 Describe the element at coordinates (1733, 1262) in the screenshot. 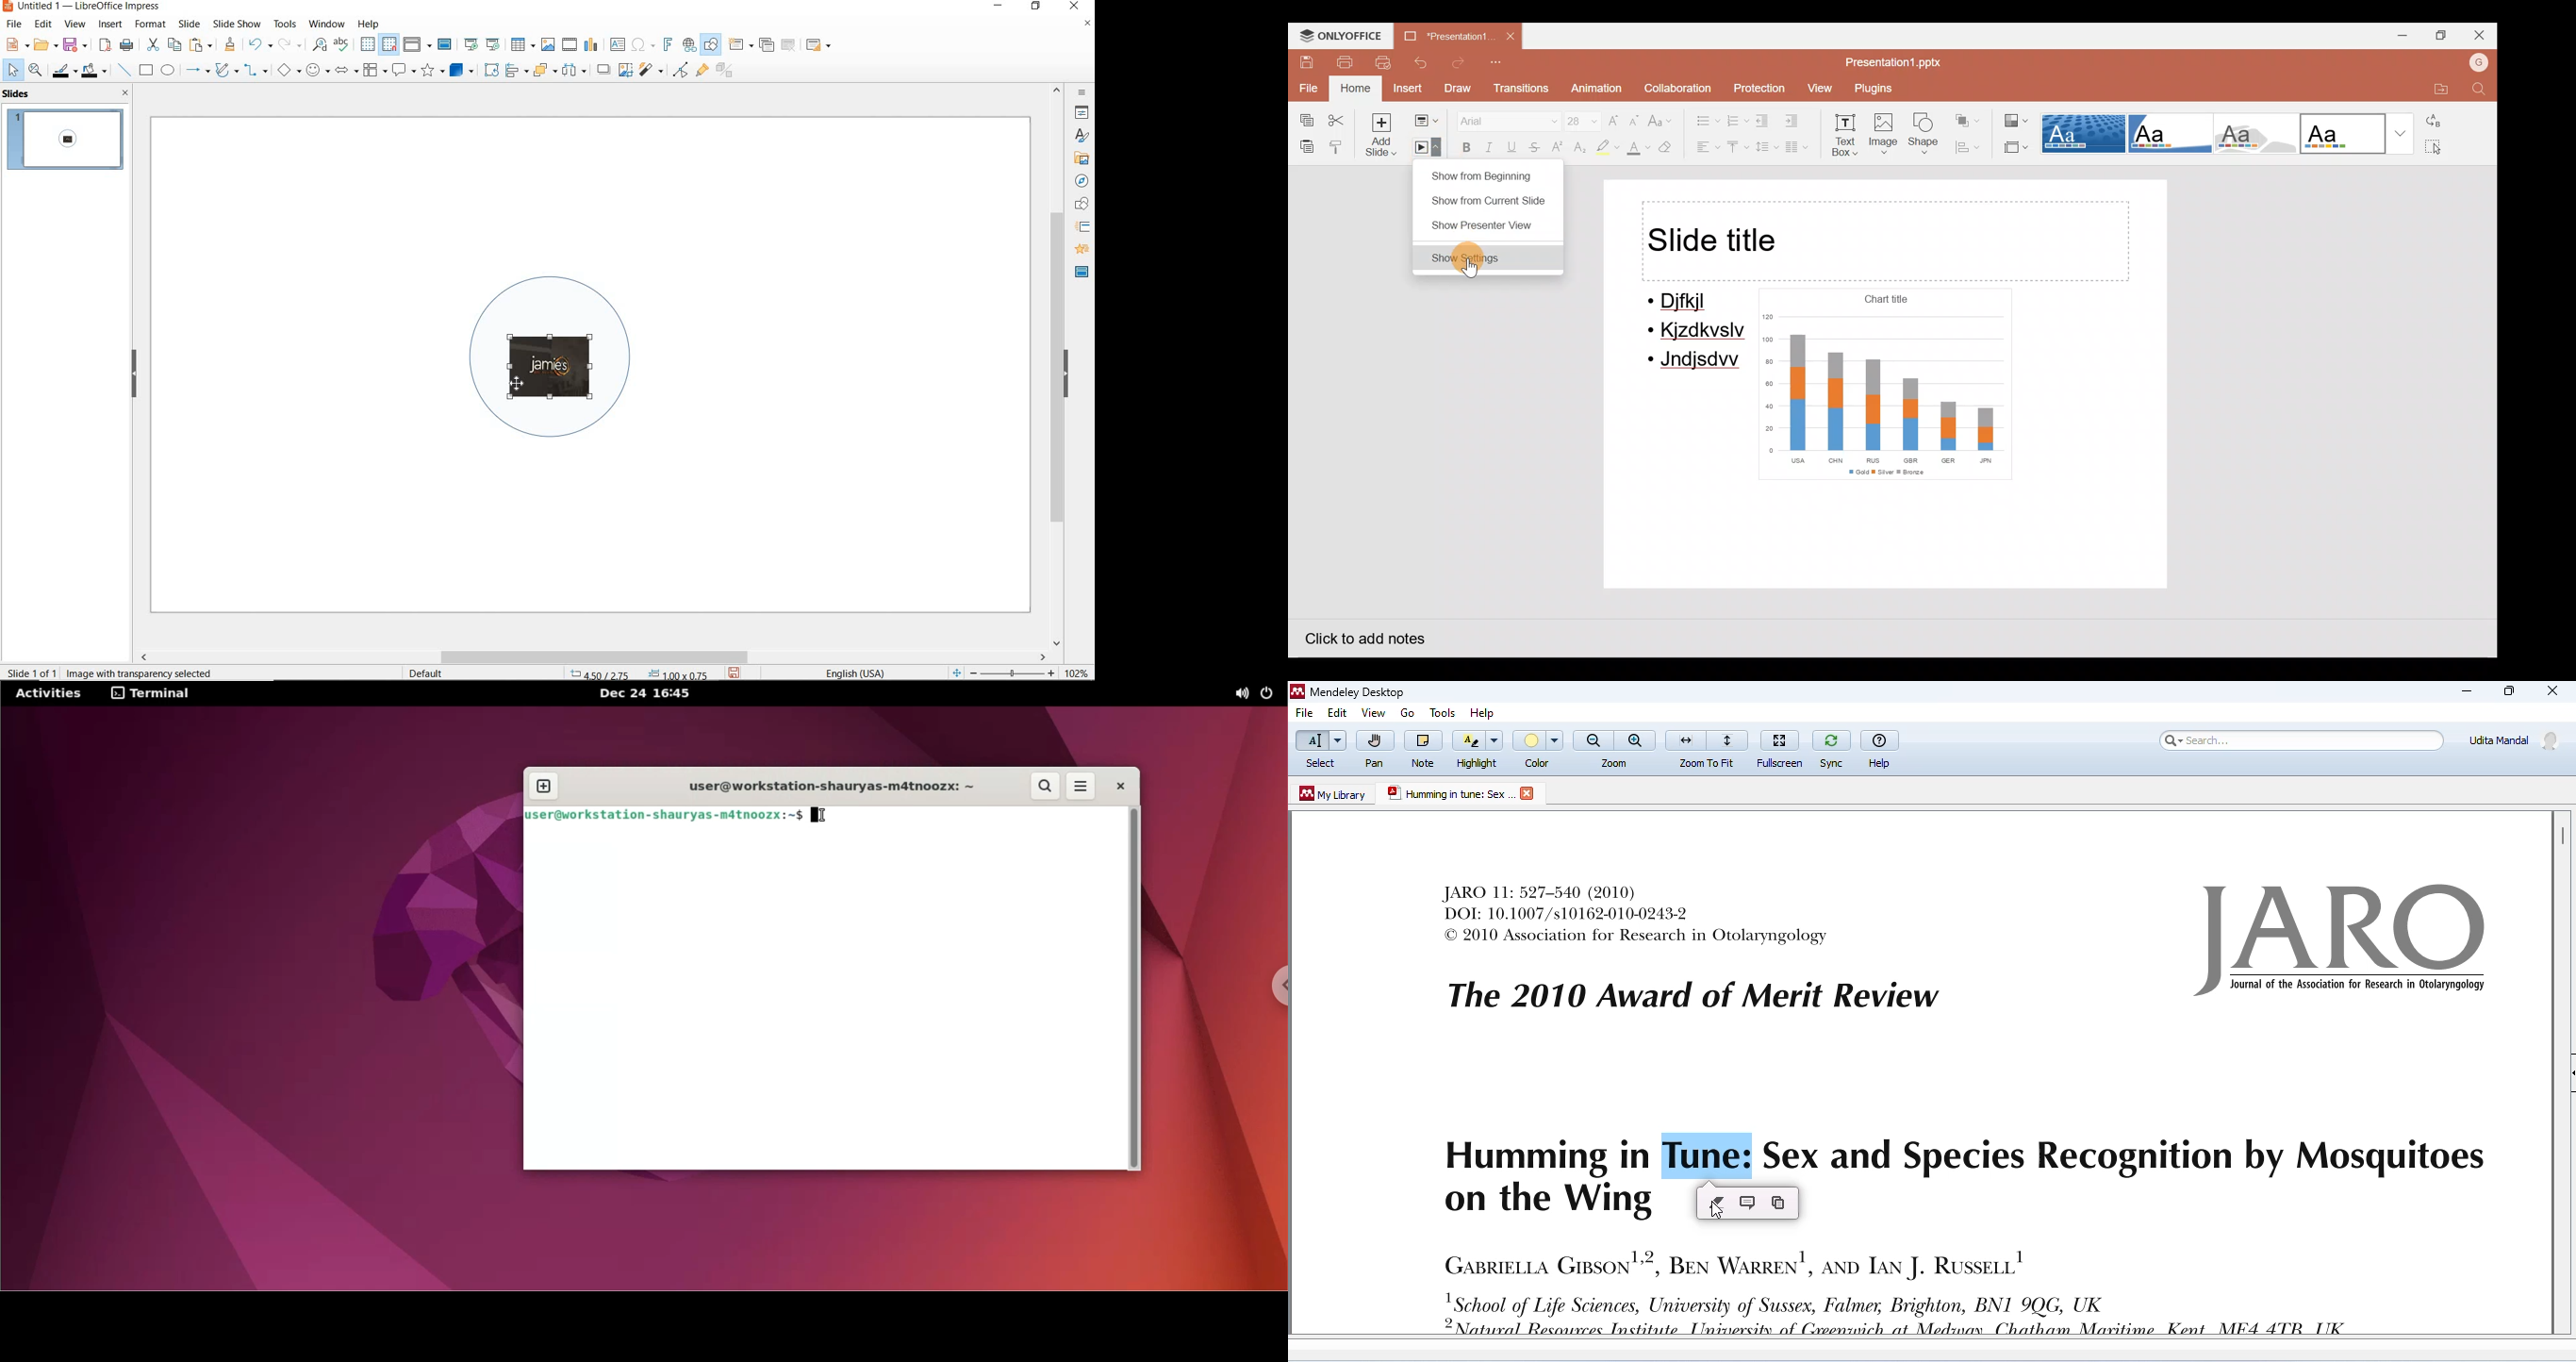

I see `GABRIELLA Gisson'2, BEN WARREN, AND IAN J. RUSSELL.` at that location.